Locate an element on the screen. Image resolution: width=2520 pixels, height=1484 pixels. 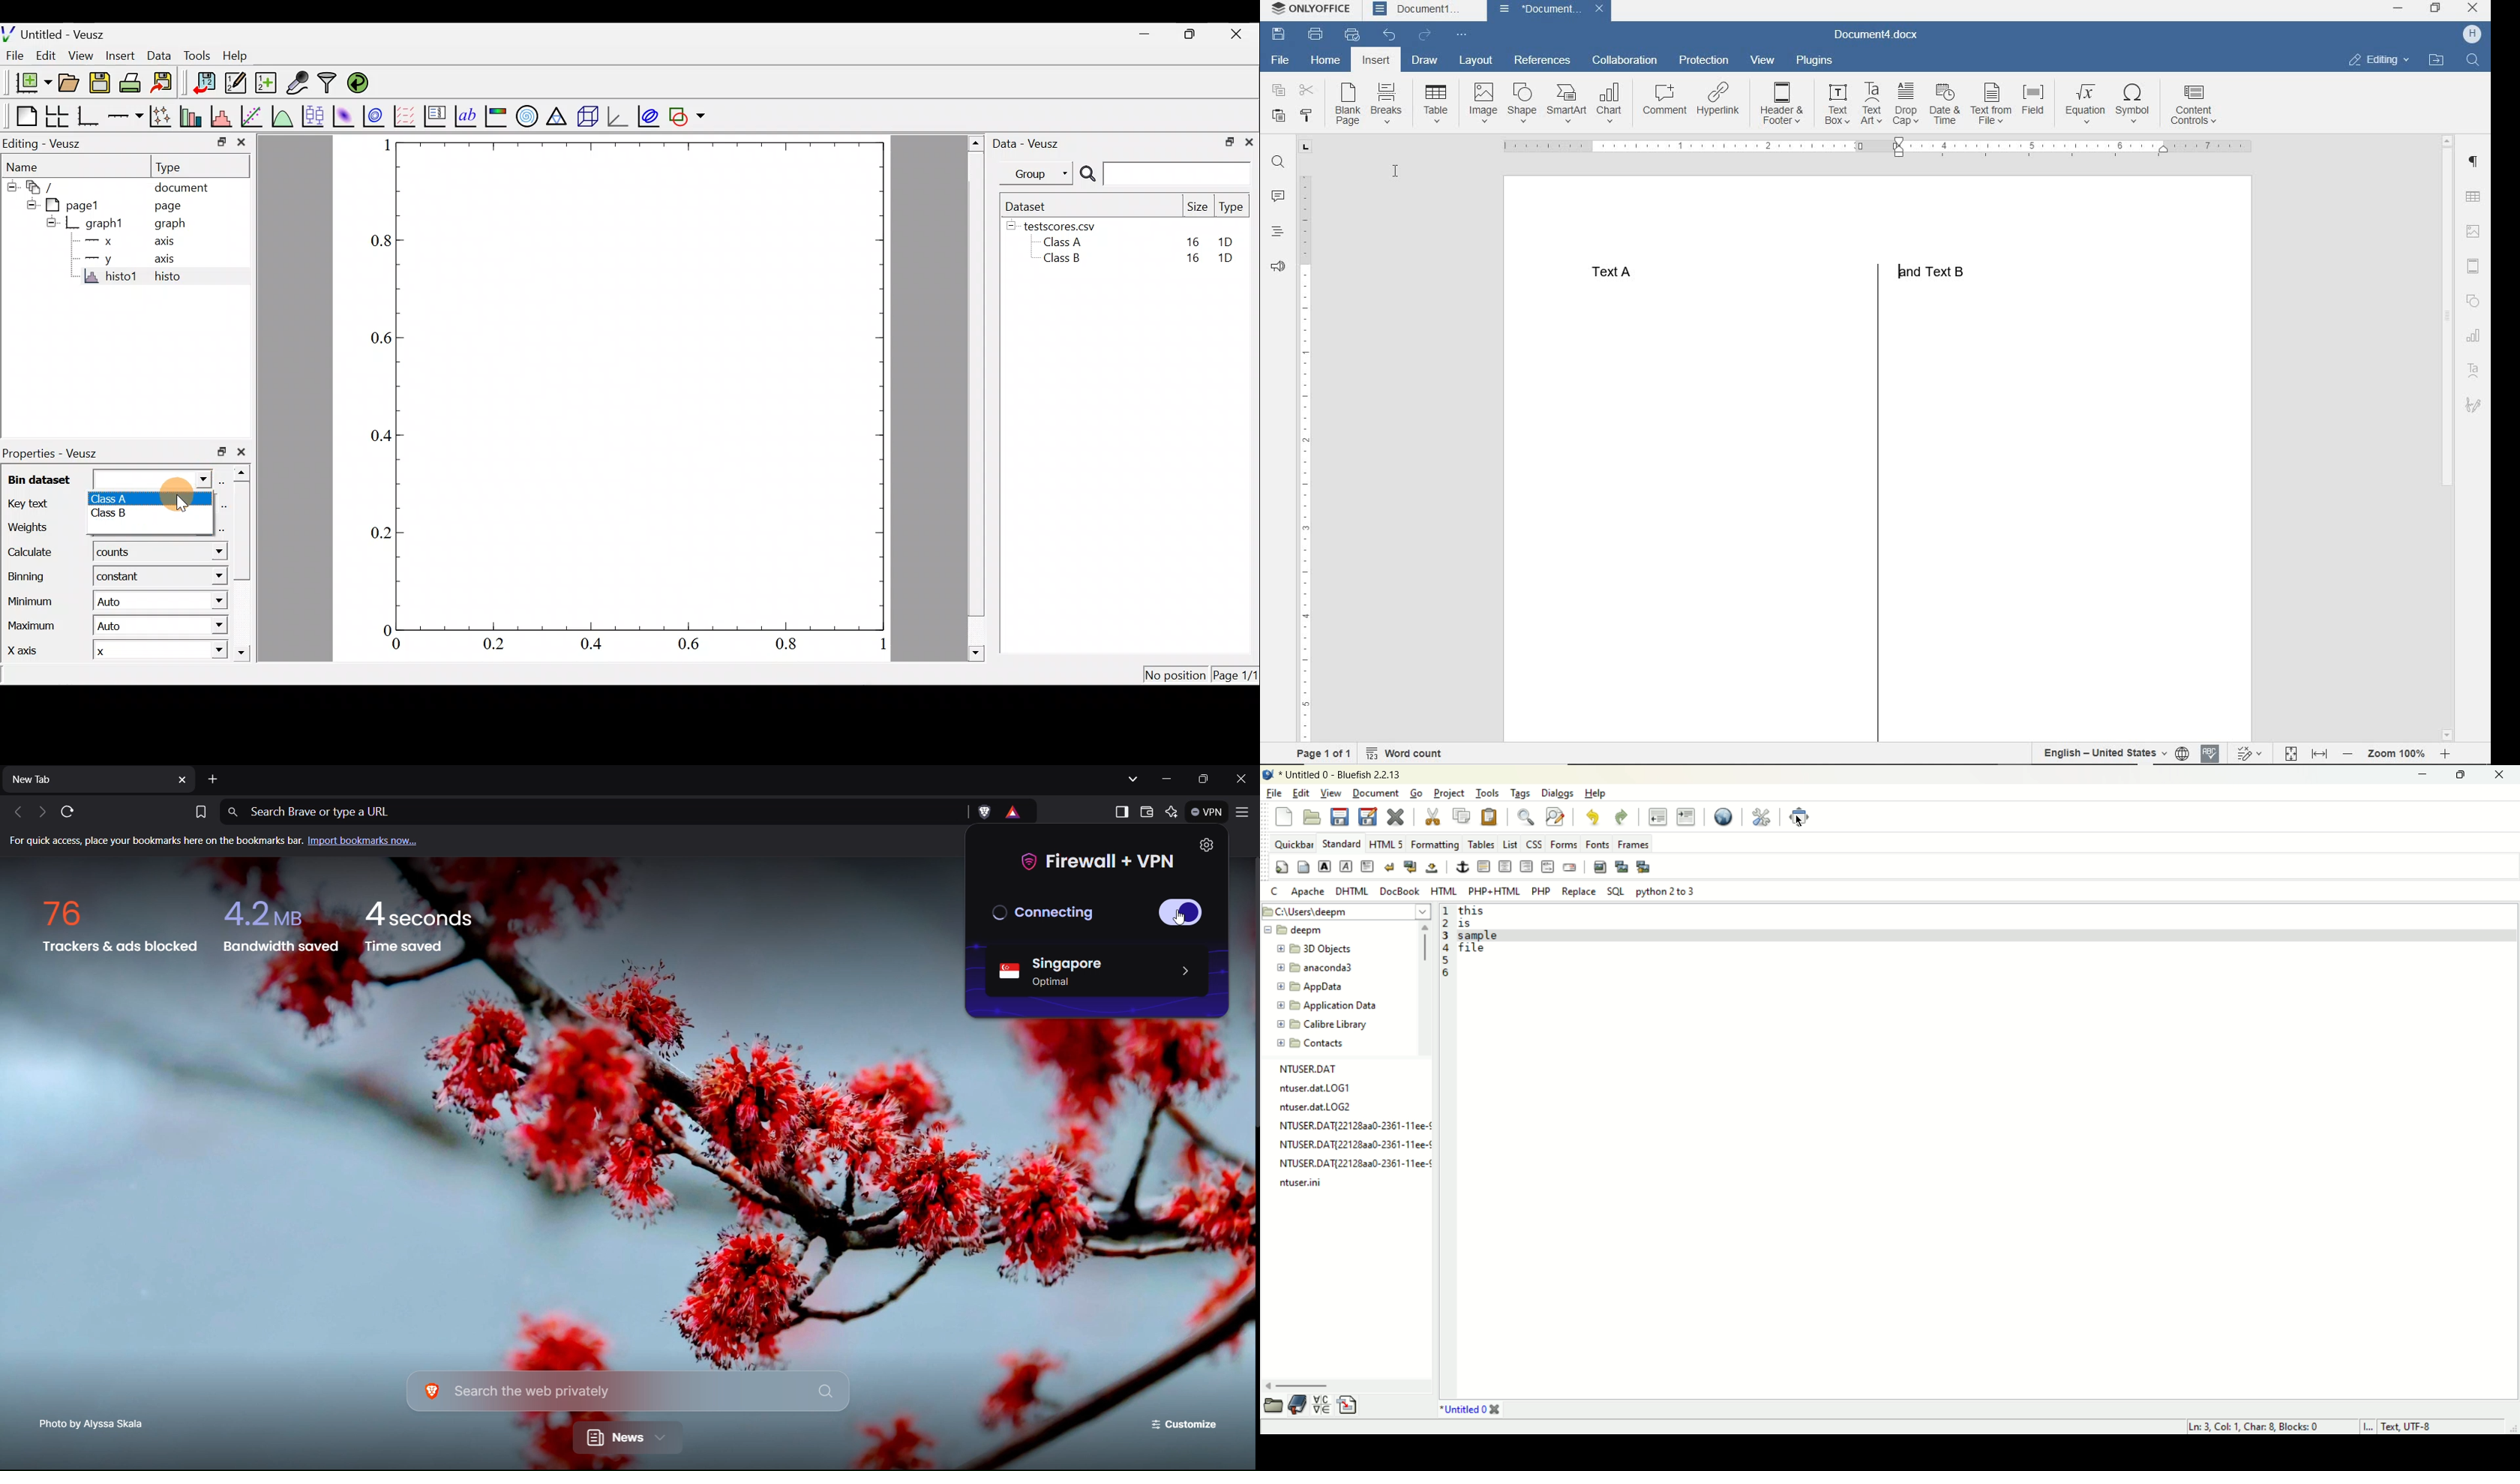
hide is located at coordinates (51, 223).